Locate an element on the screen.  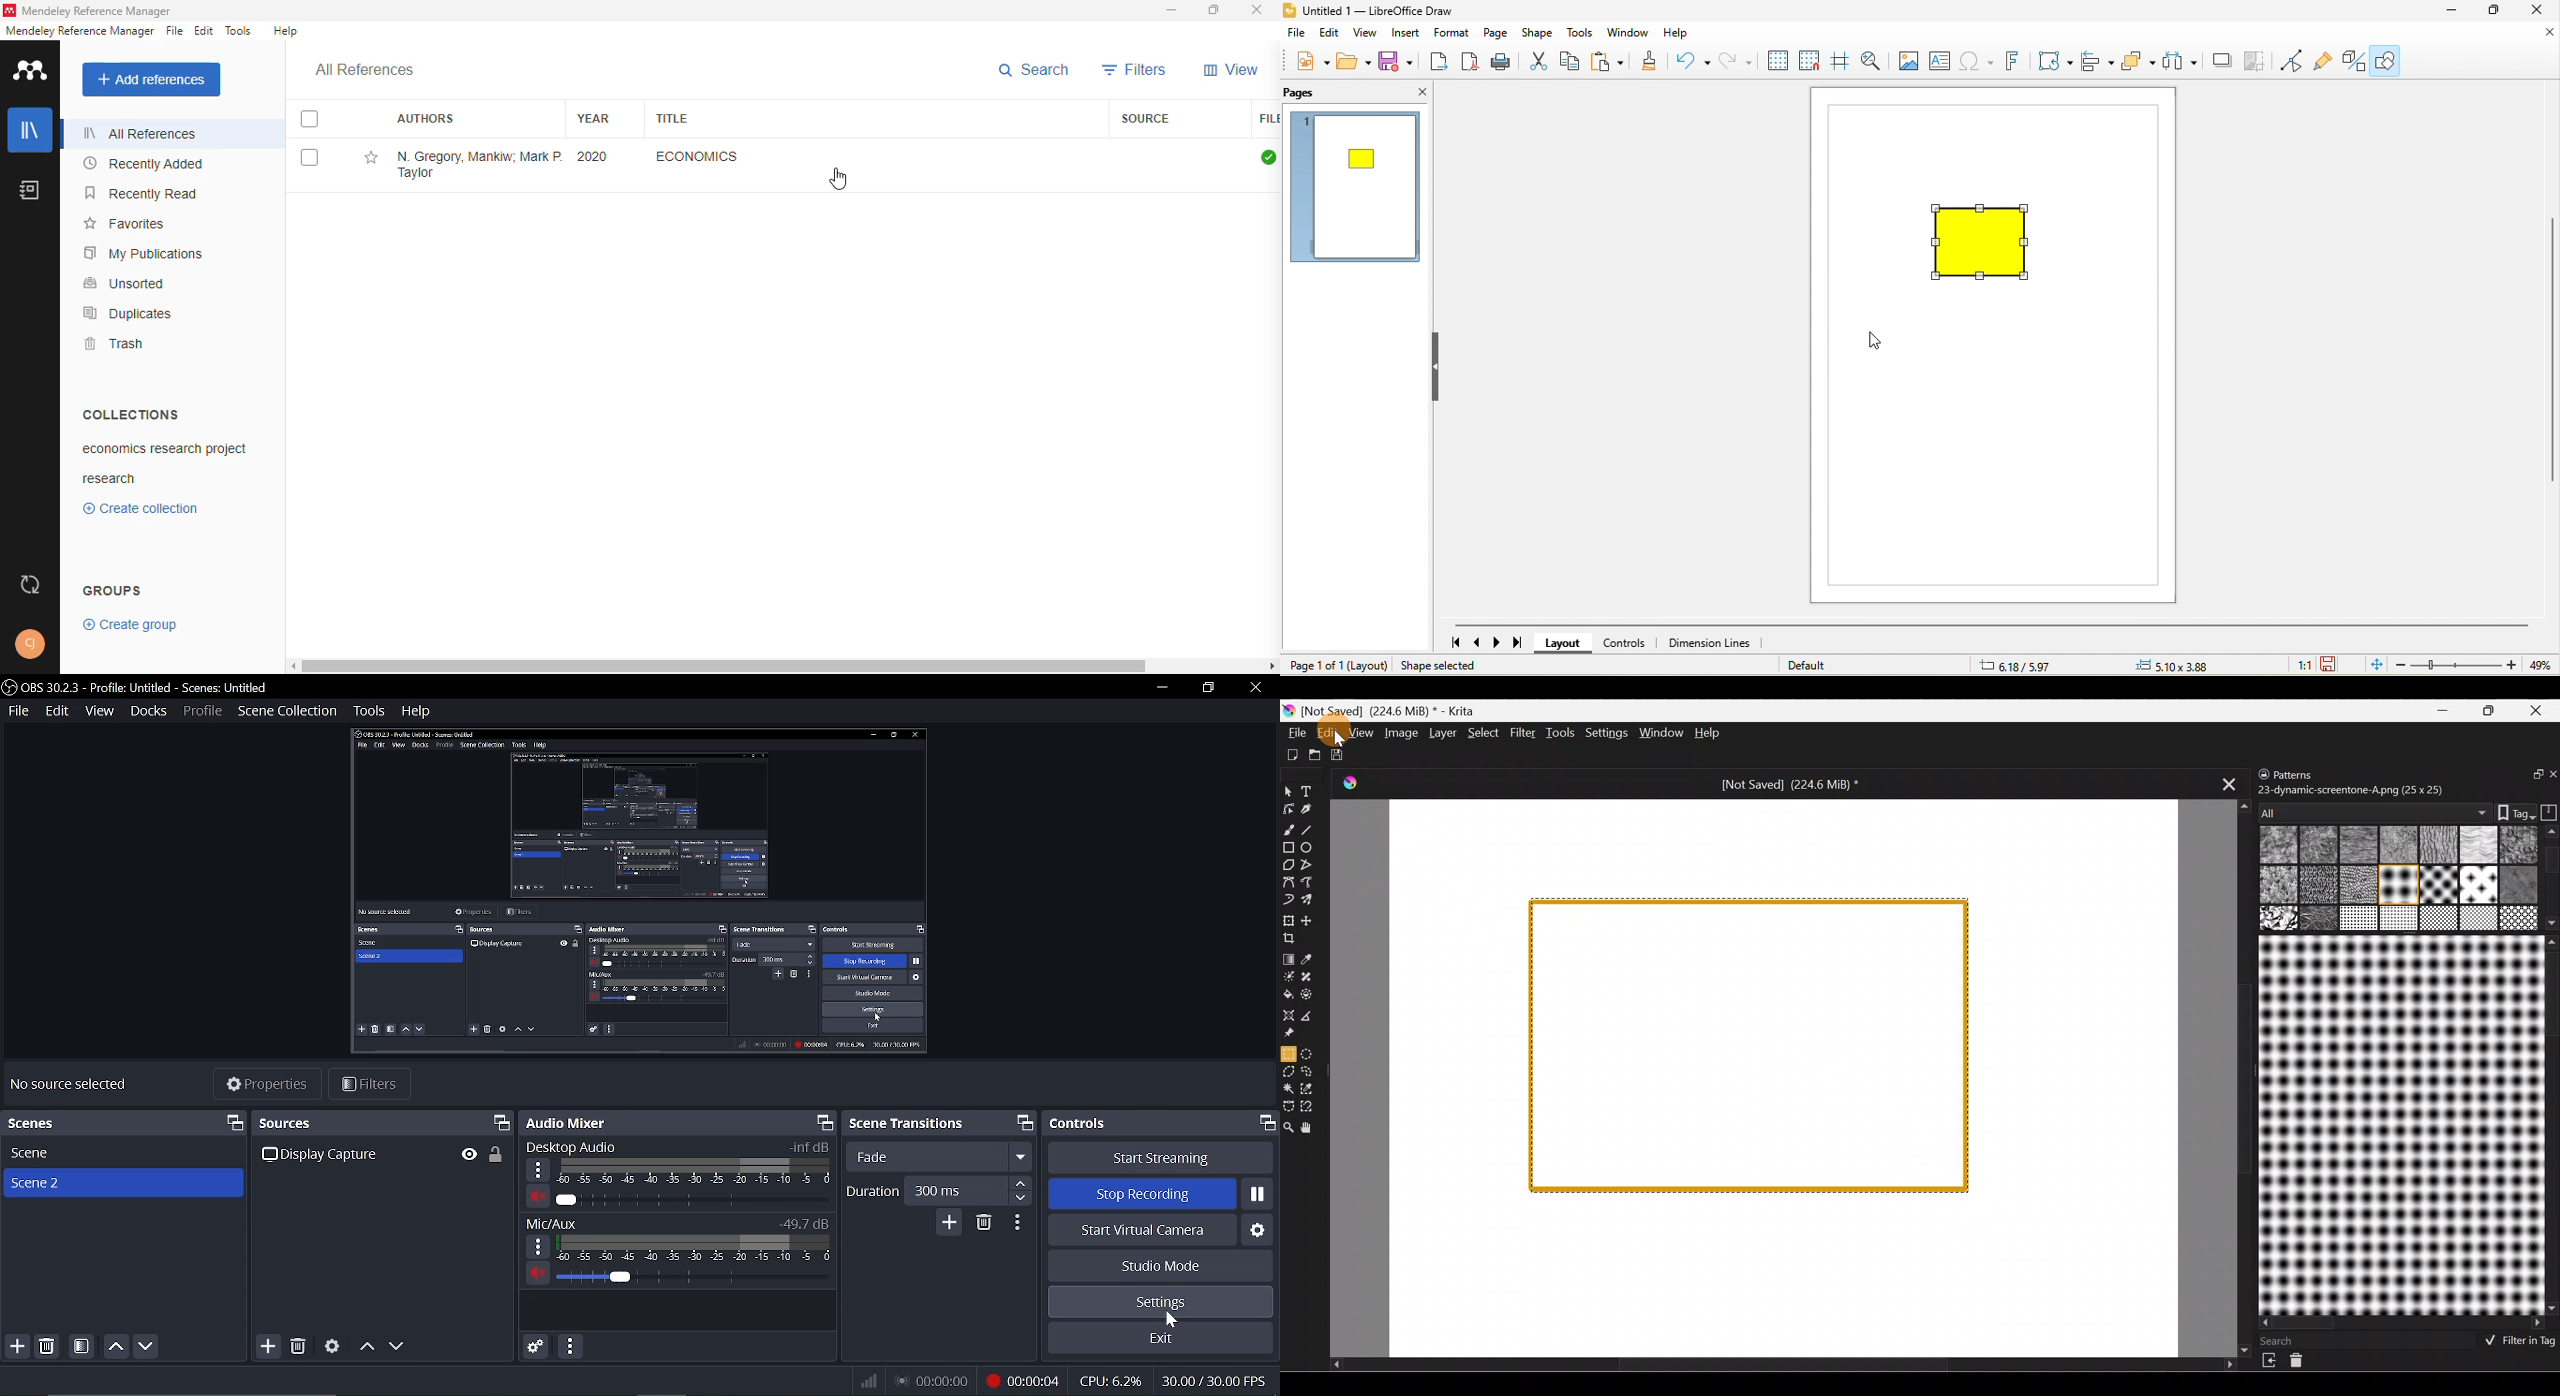
edit is located at coordinates (58, 713).